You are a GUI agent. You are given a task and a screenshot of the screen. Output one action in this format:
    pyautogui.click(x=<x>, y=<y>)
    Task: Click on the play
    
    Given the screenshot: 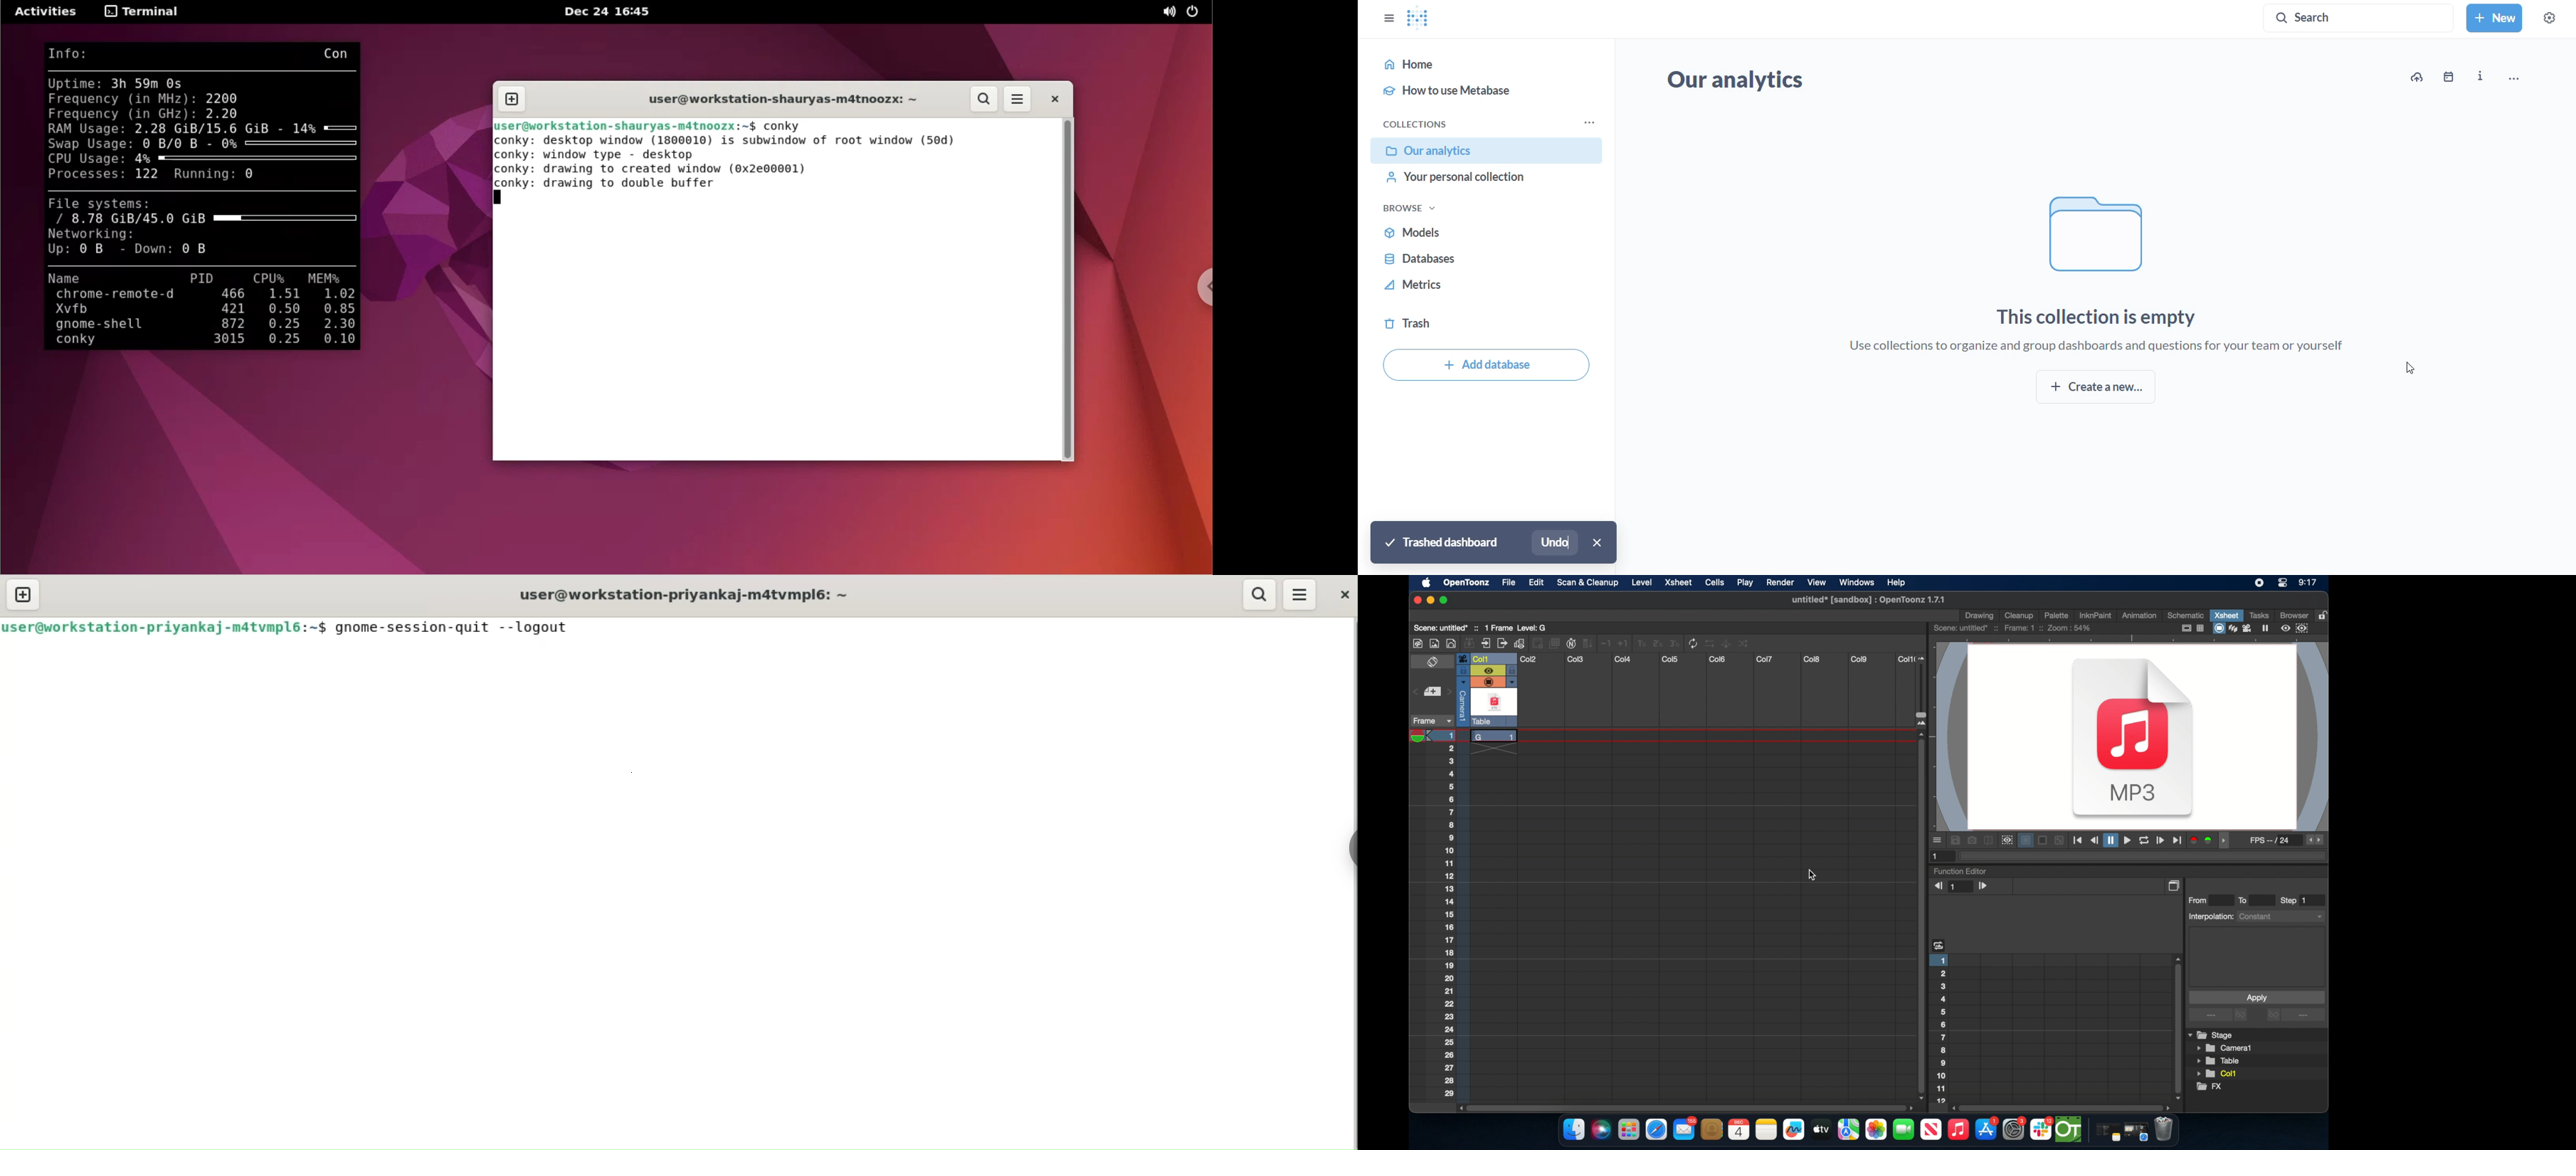 What is the action you would take?
    pyautogui.click(x=1744, y=583)
    